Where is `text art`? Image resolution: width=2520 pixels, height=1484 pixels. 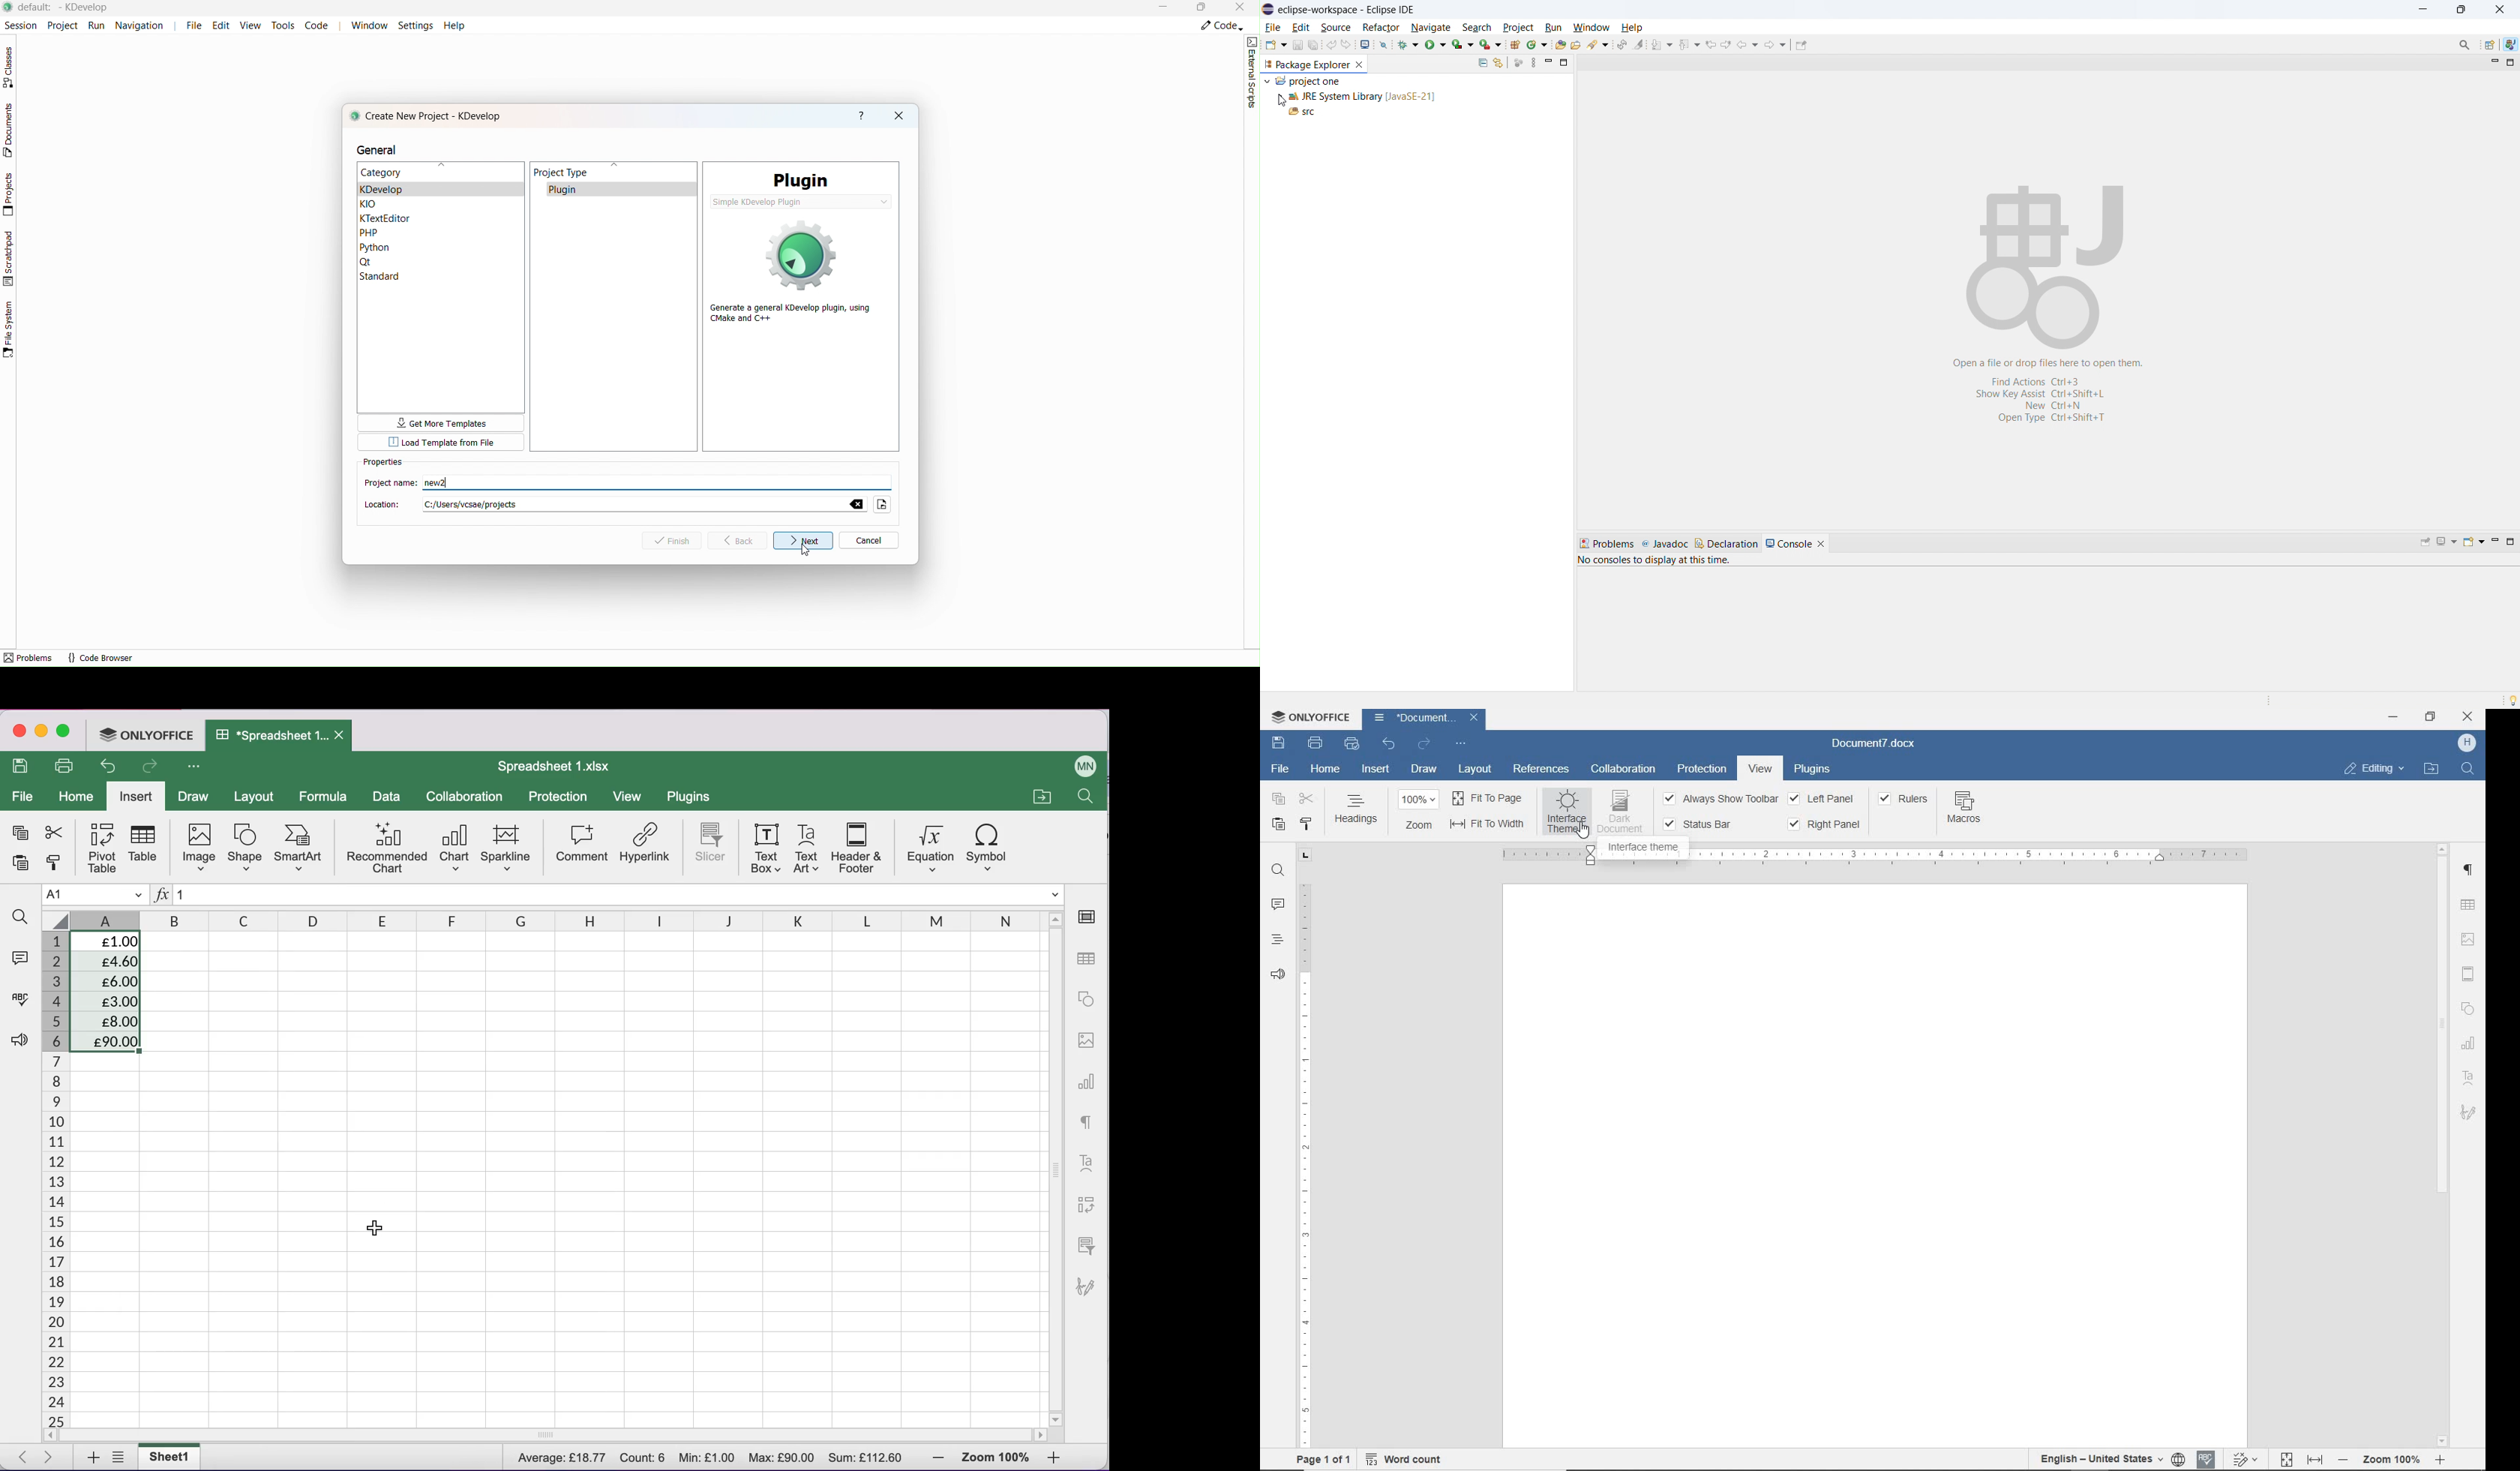 text art is located at coordinates (806, 849).